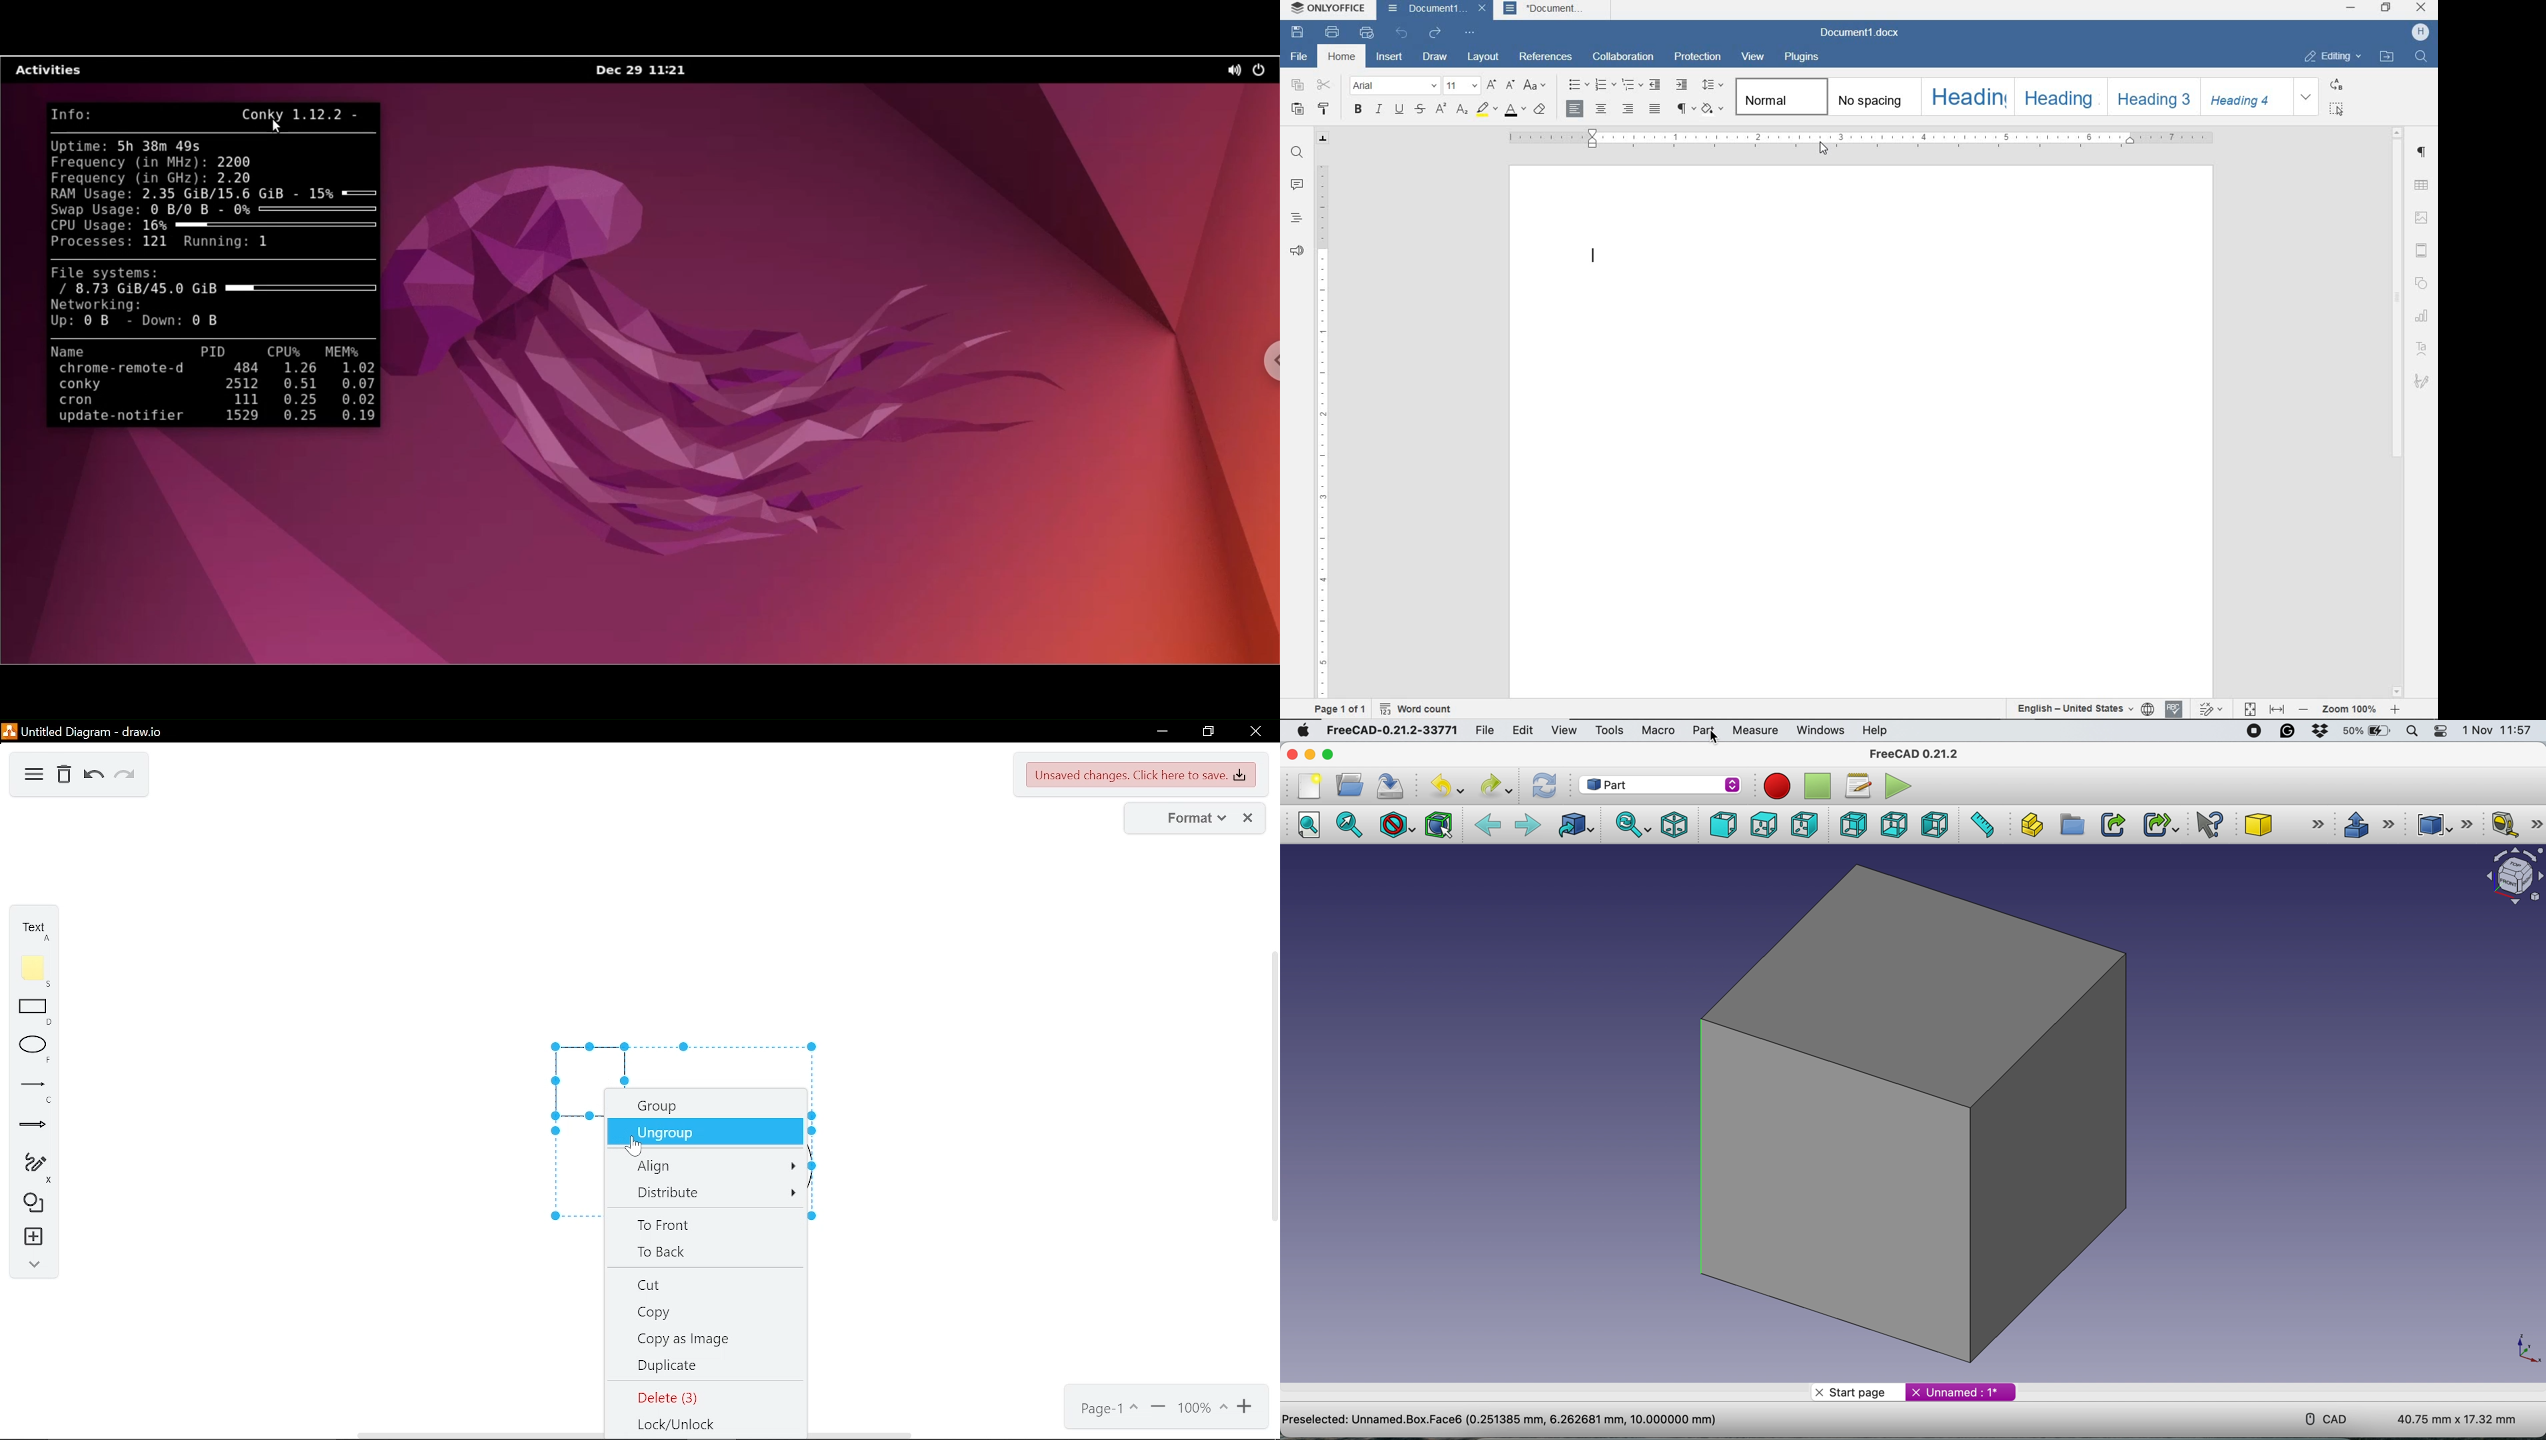  I want to click on freecad 0.21.2, so click(1916, 752).